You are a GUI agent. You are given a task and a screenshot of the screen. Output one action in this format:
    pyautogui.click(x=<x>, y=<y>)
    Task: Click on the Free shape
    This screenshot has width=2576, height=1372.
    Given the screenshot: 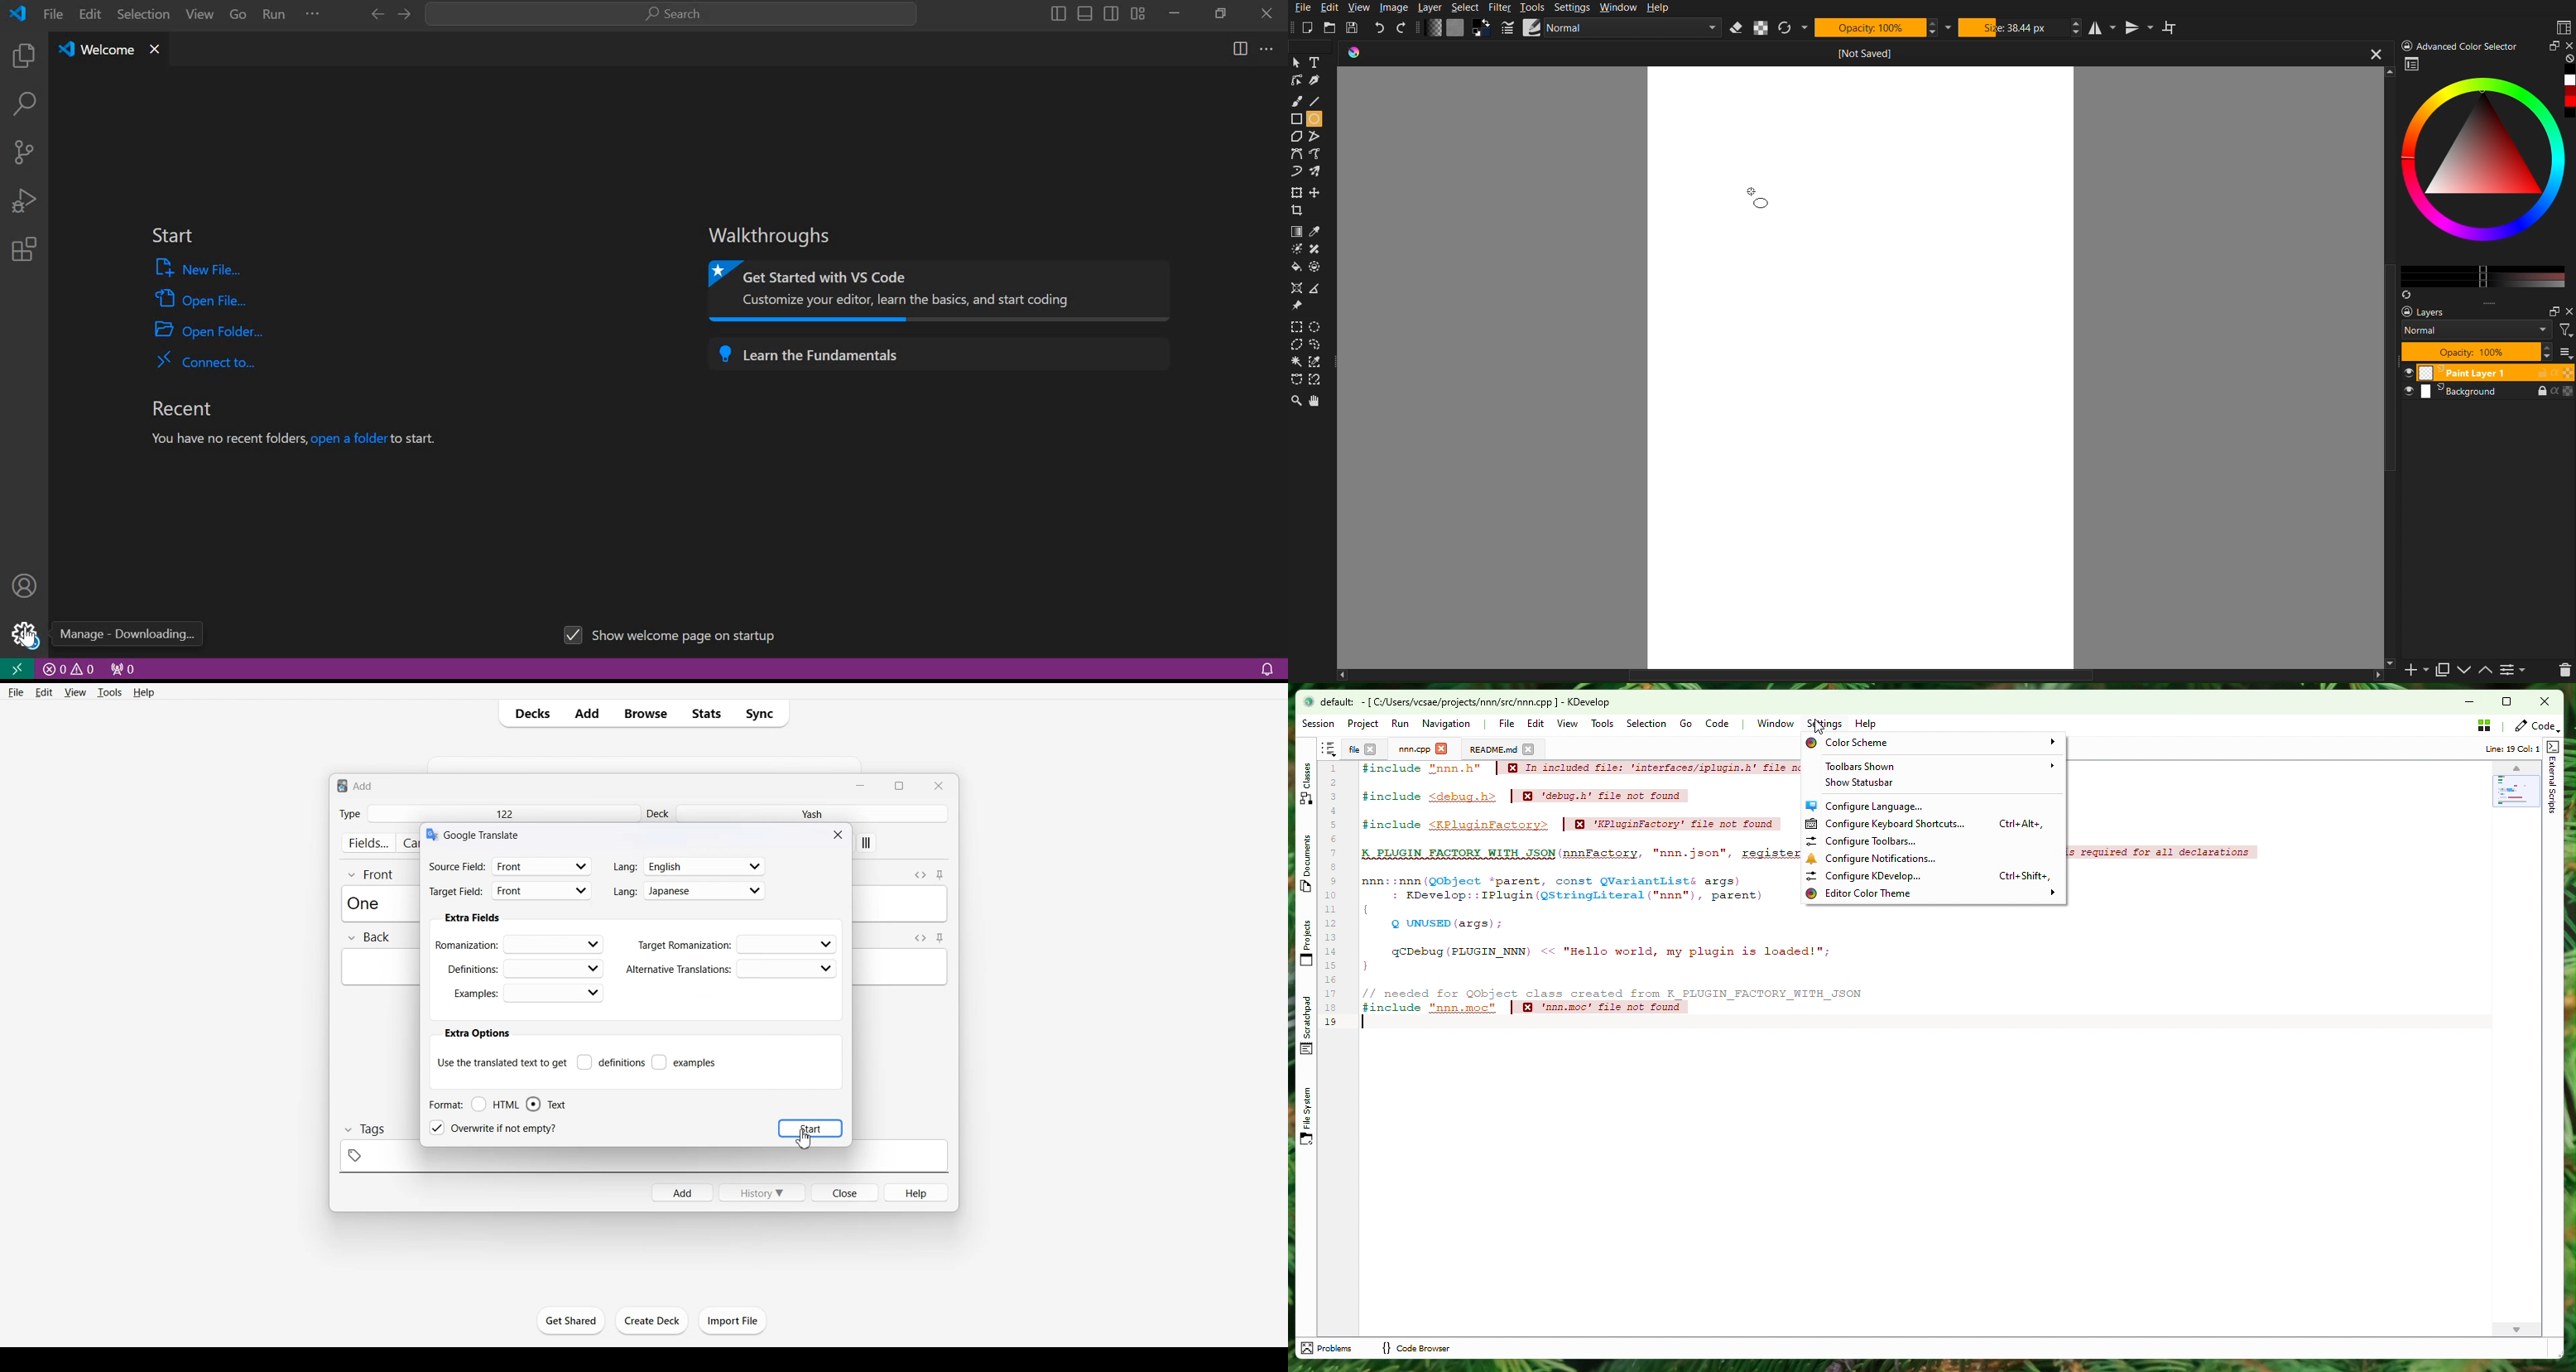 What is the action you would take?
    pyautogui.click(x=1297, y=380)
    